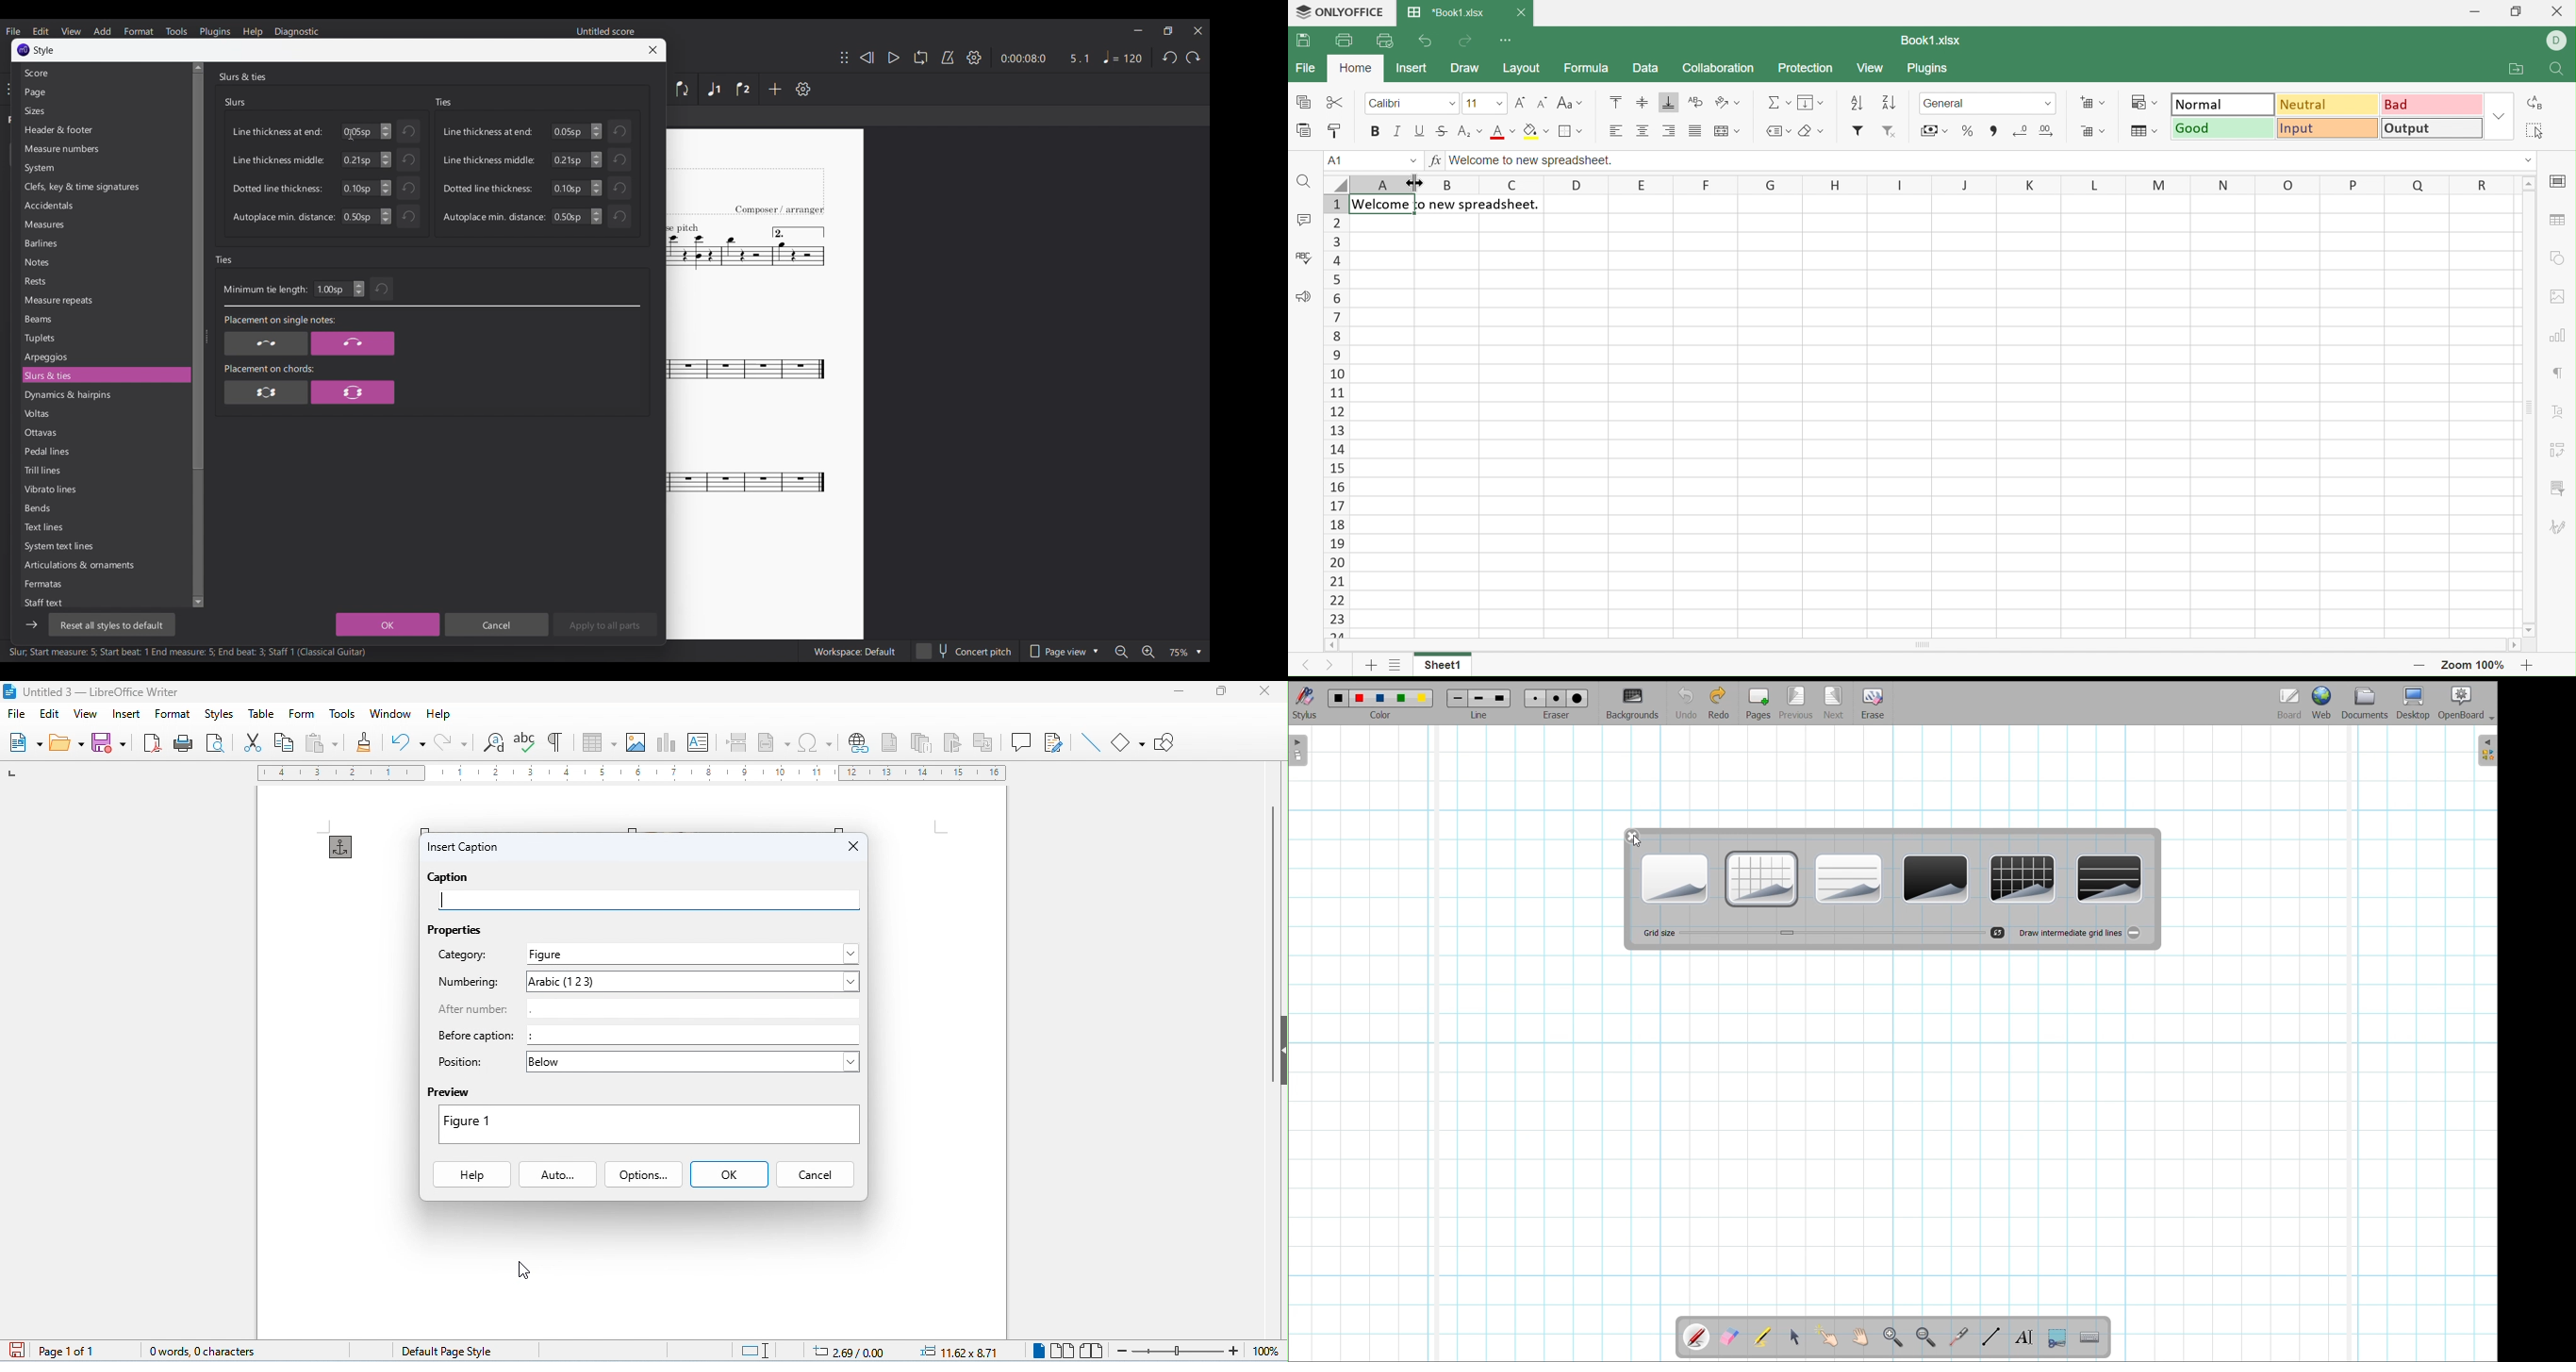 This screenshot has width=2576, height=1372. Describe the element at coordinates (570, 188) in the screenshot. I see `Input dotted line thinkness` at that location.